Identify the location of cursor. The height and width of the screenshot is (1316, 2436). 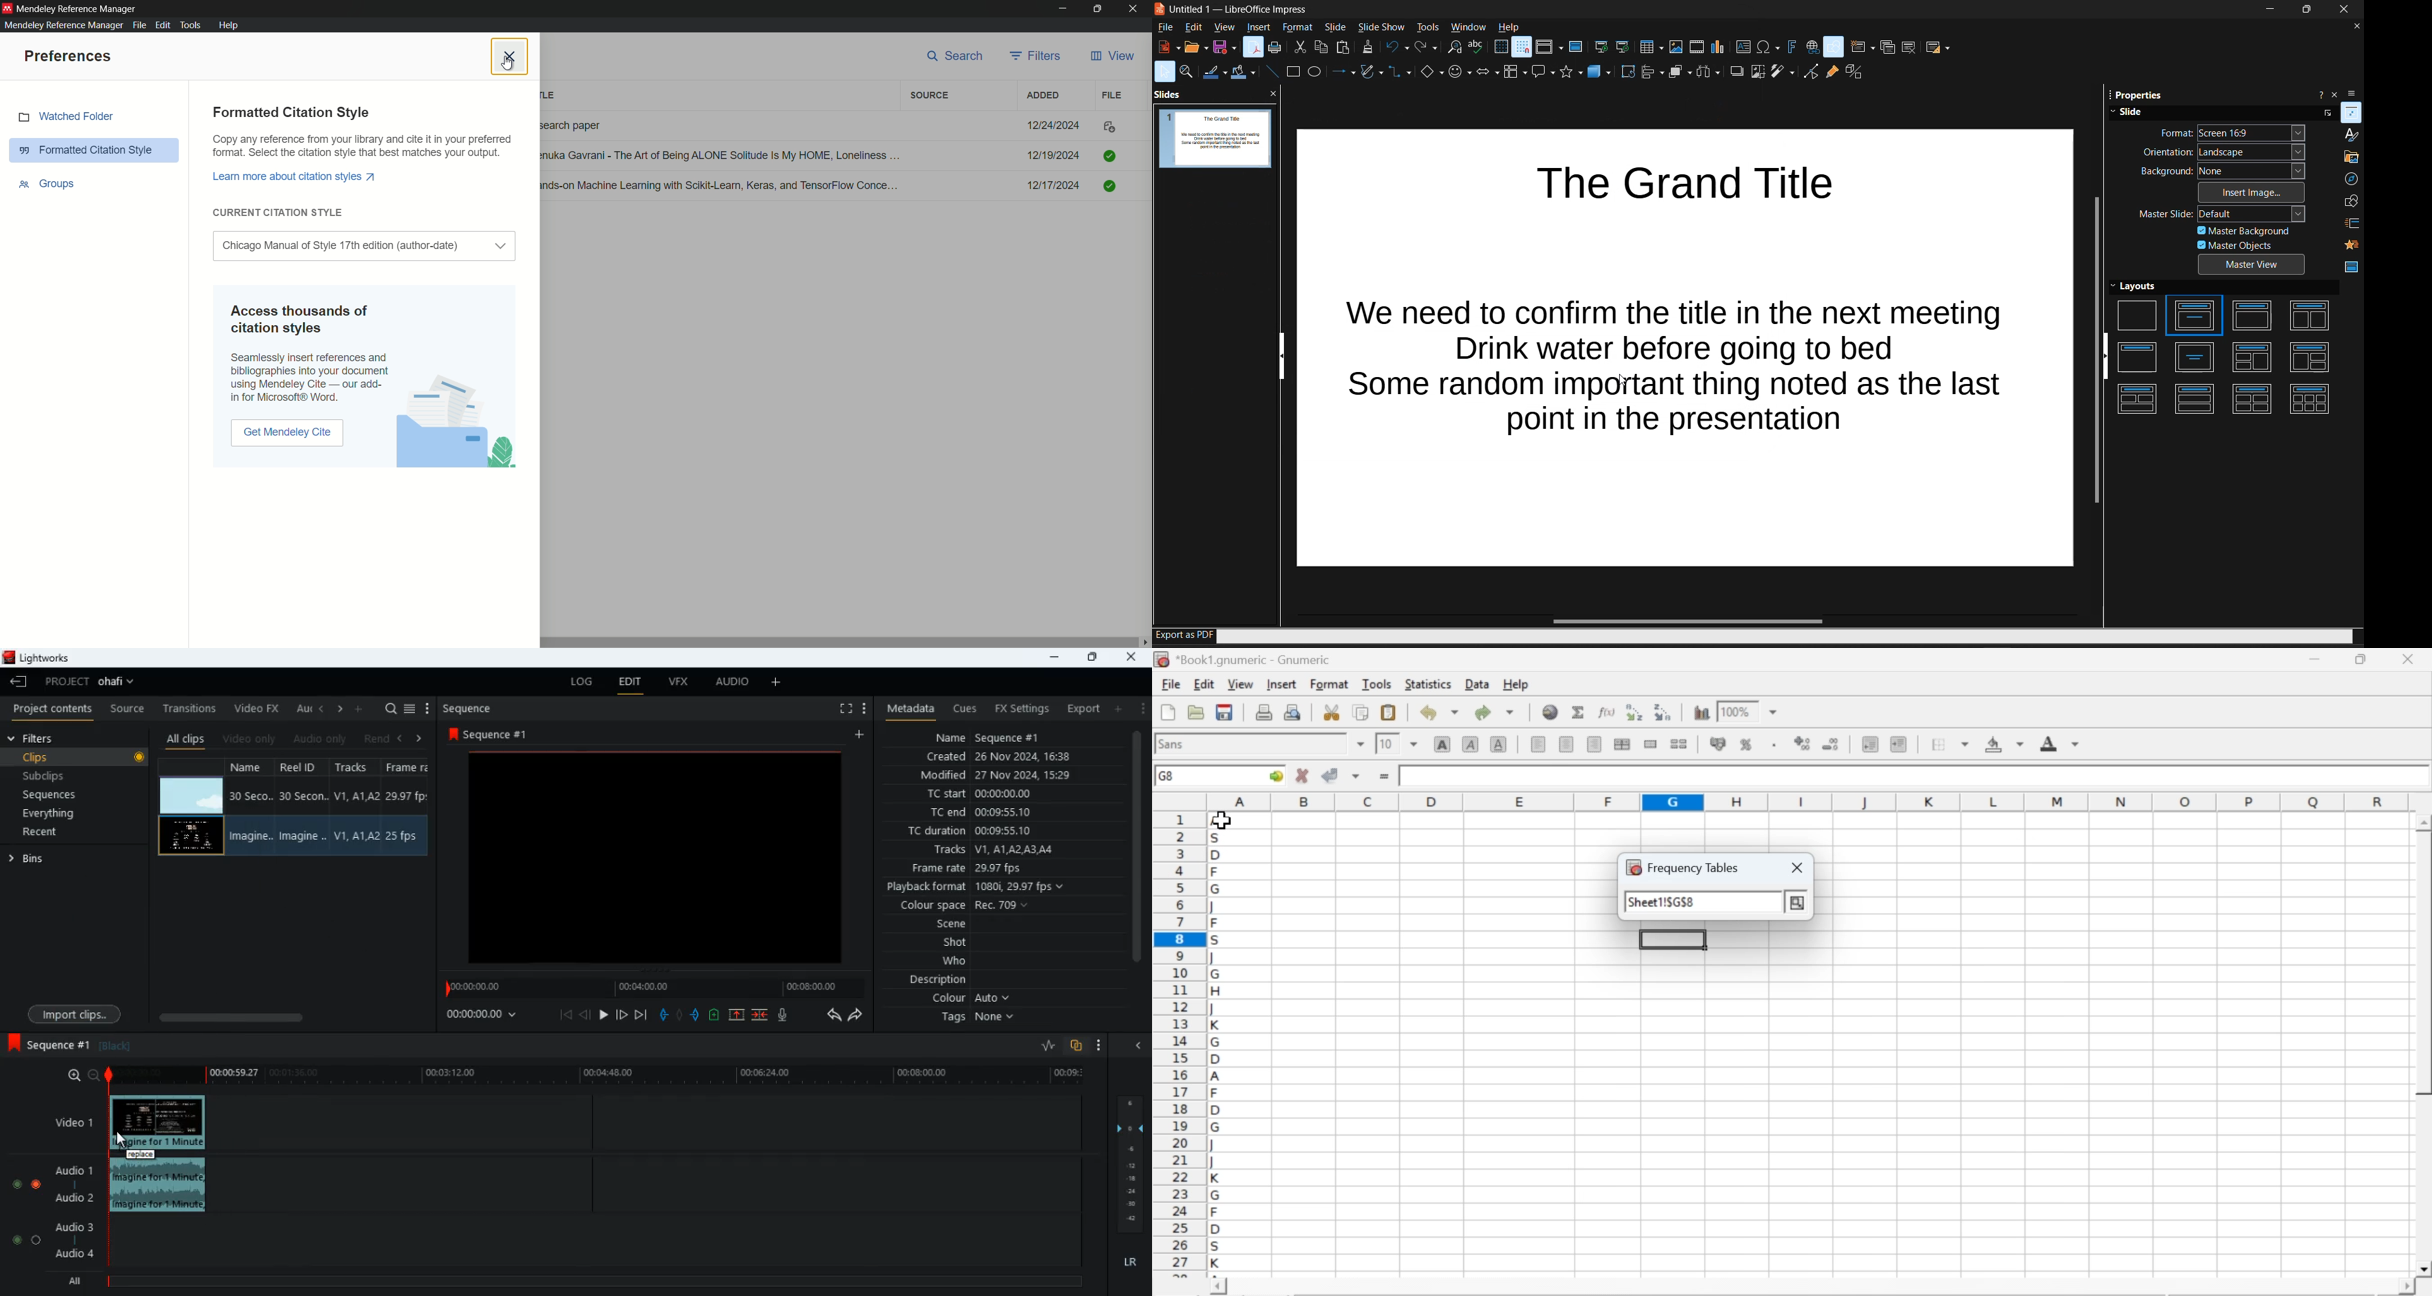
(1222, 820).